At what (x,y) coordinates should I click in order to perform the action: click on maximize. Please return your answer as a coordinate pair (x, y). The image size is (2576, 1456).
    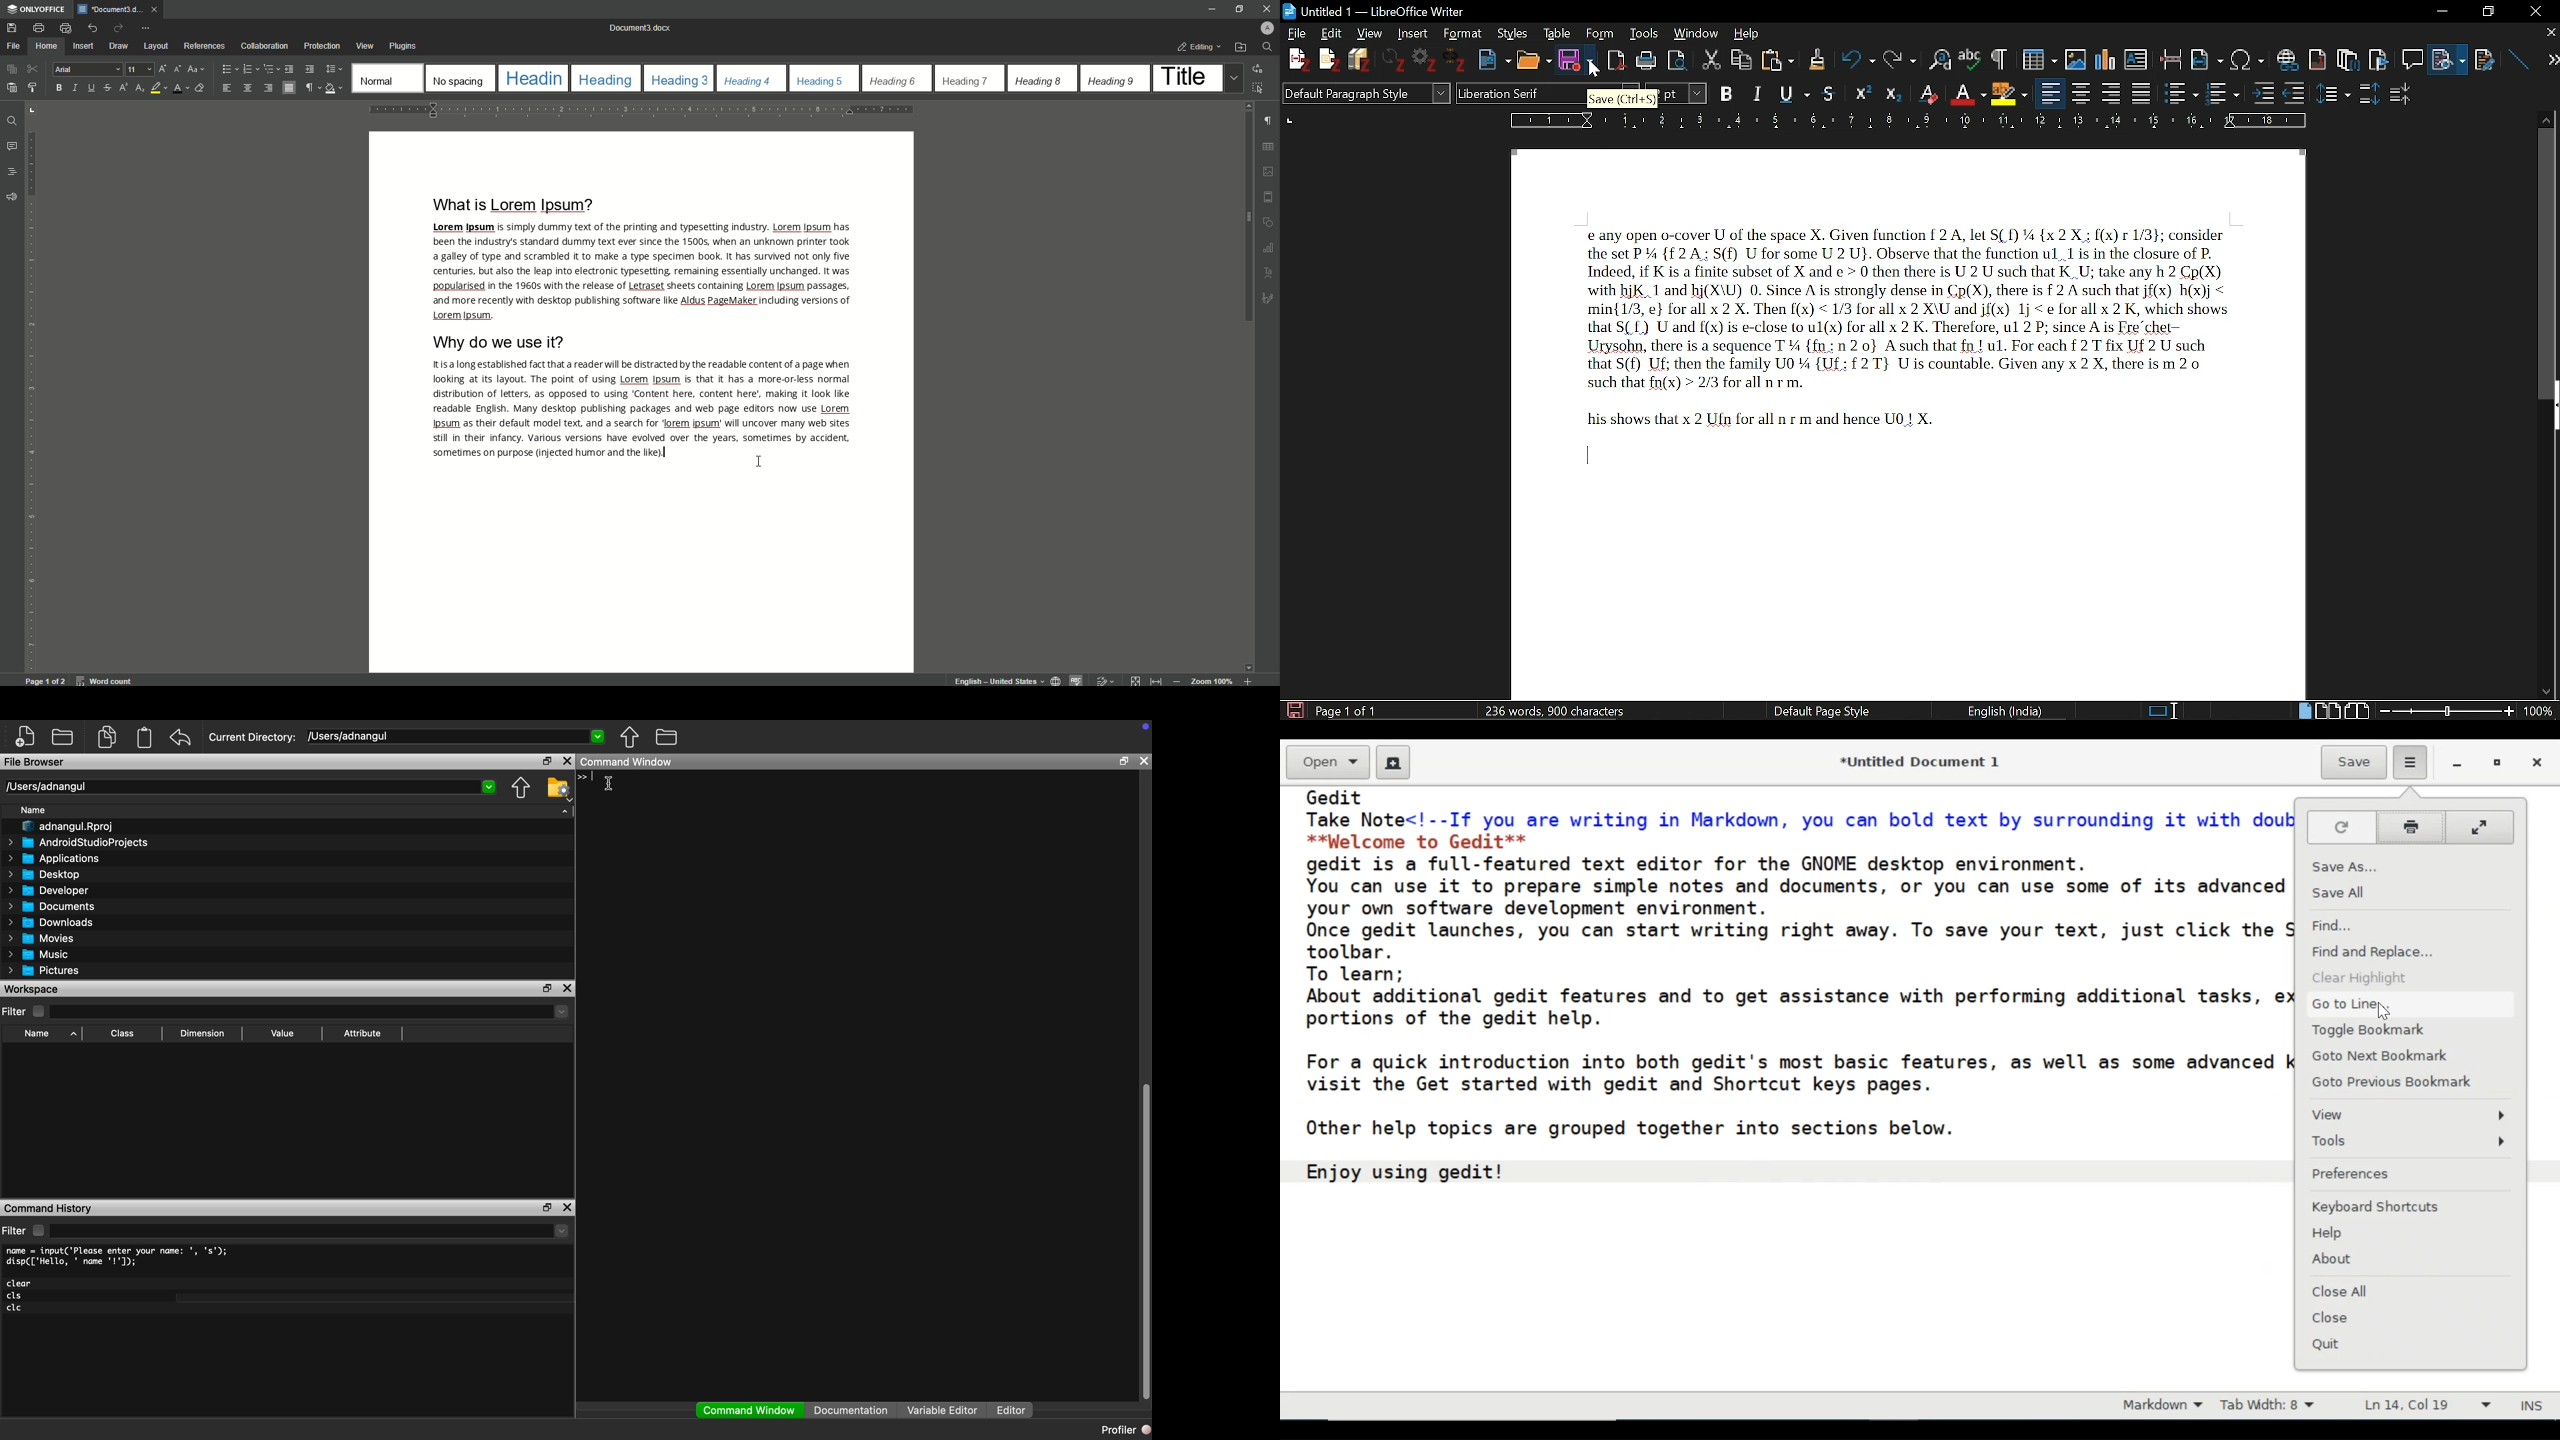
    Looking at the image, I should click on (1124, 761).